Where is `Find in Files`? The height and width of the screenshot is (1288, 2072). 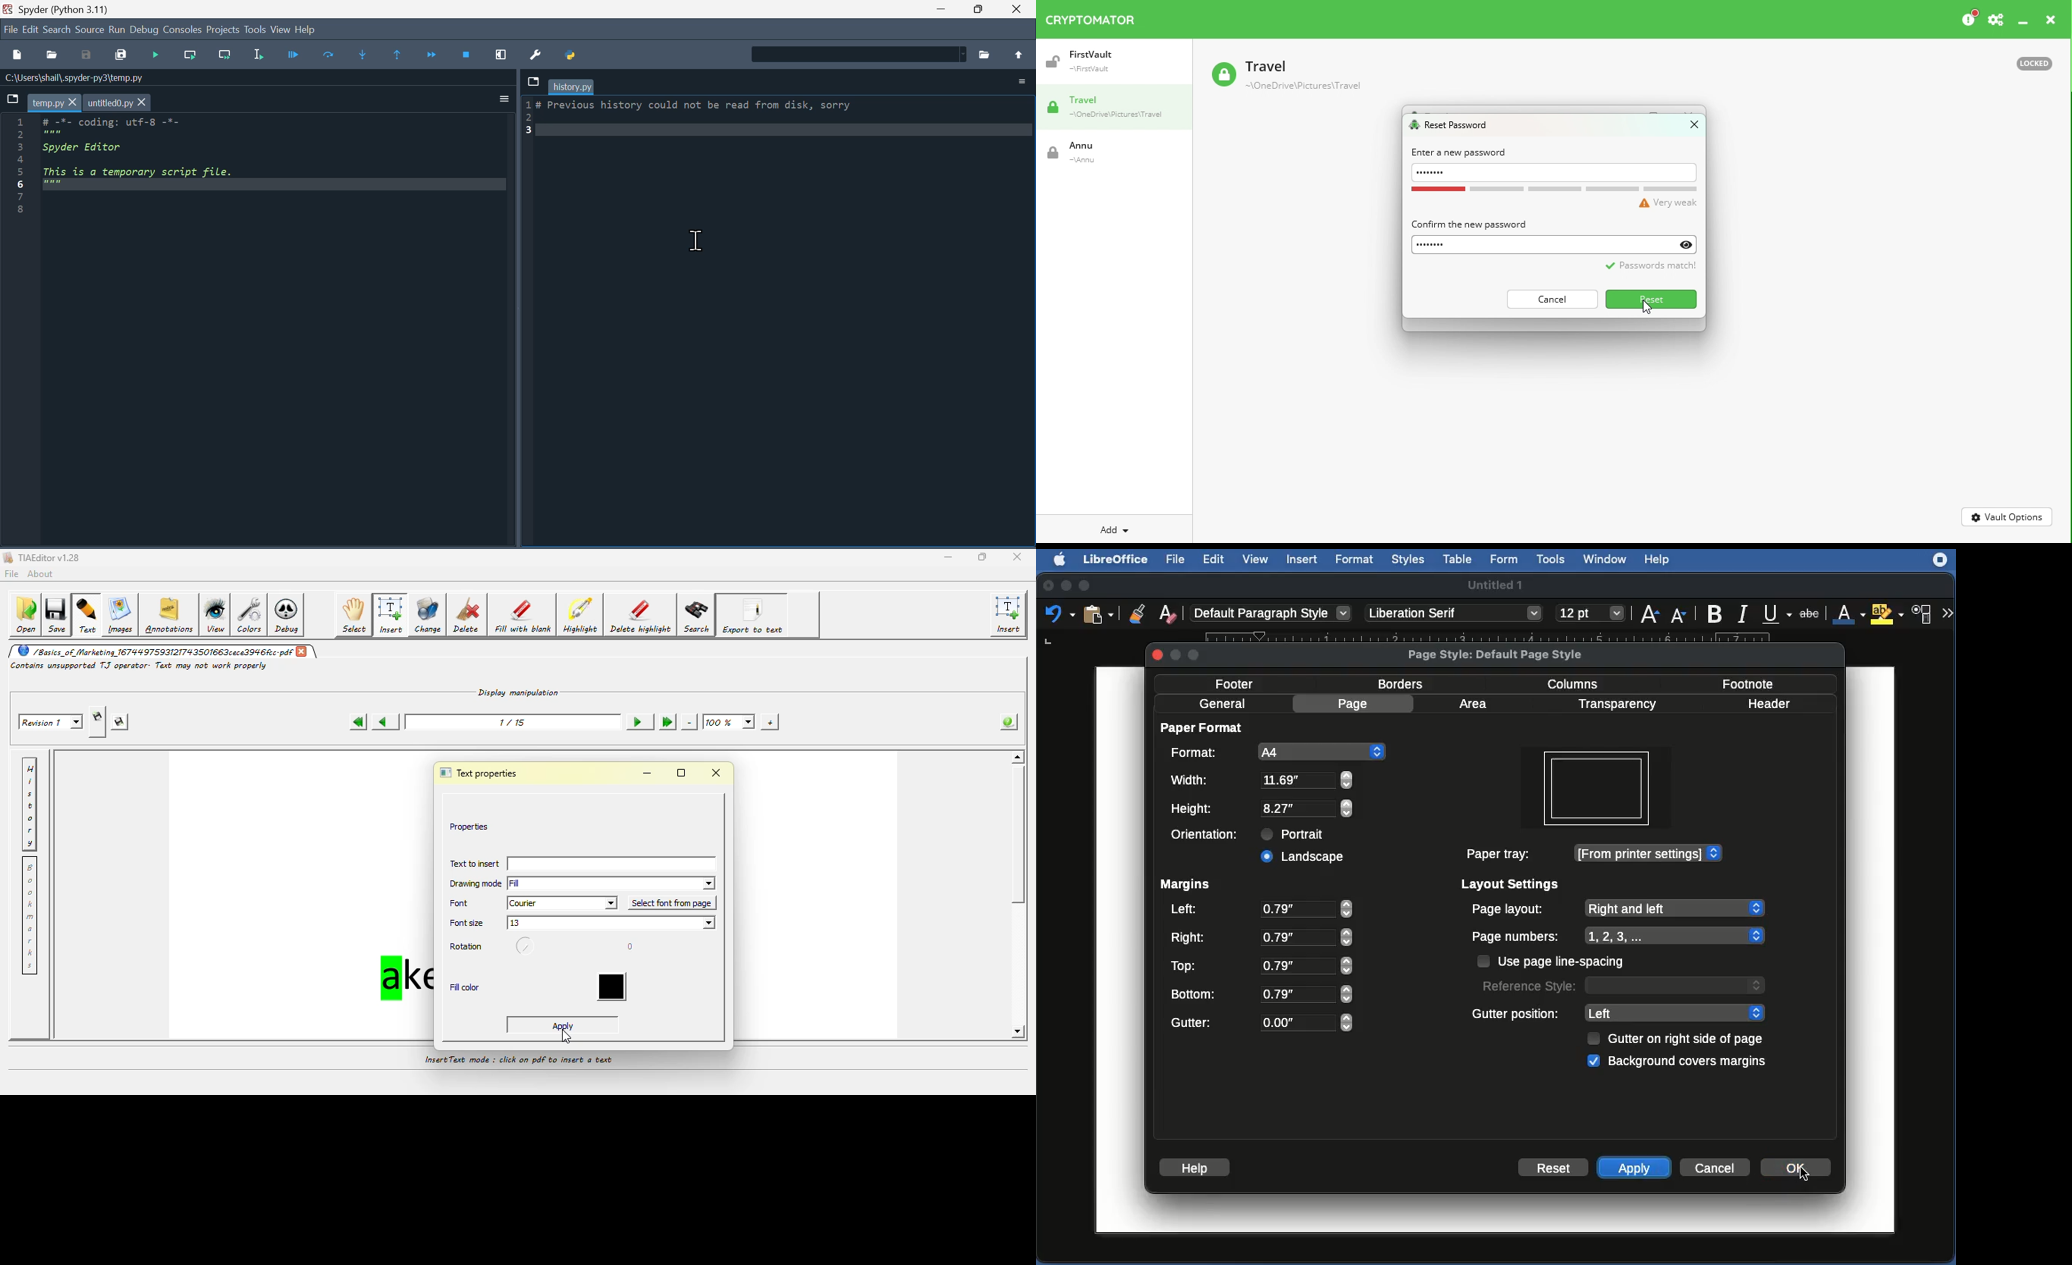 Find in Files is located at coordinates (857, 54).